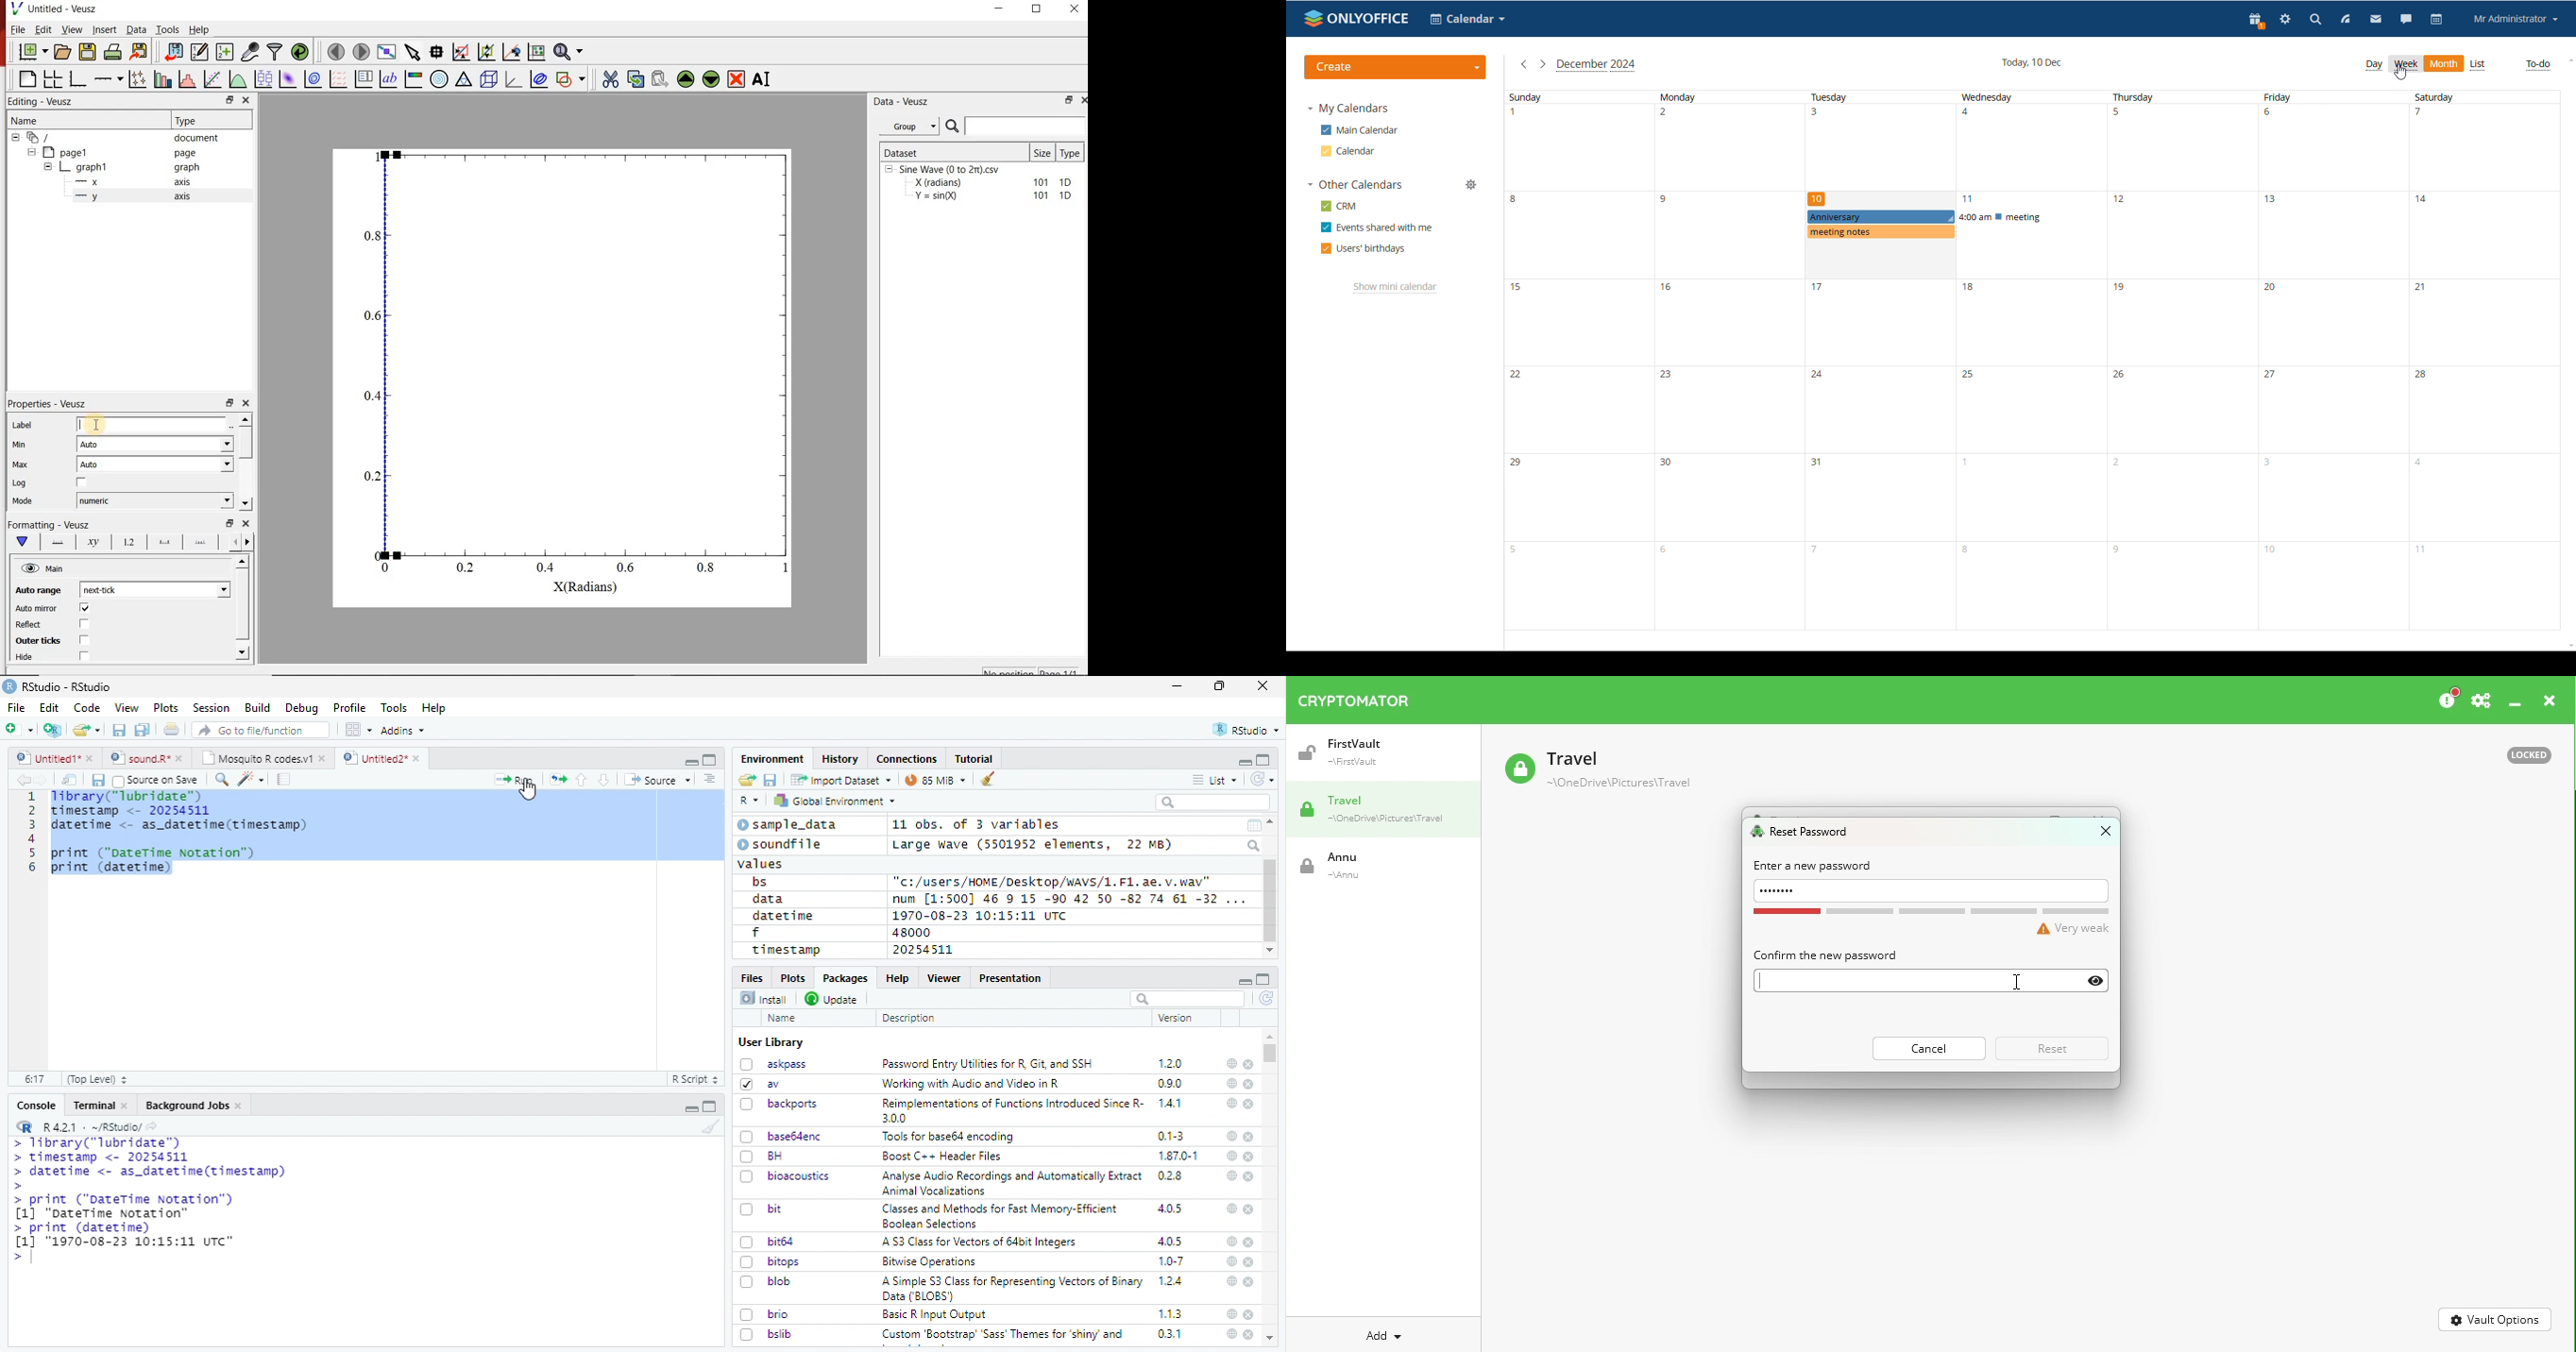  I want to click on help, so click(1231, 1063).